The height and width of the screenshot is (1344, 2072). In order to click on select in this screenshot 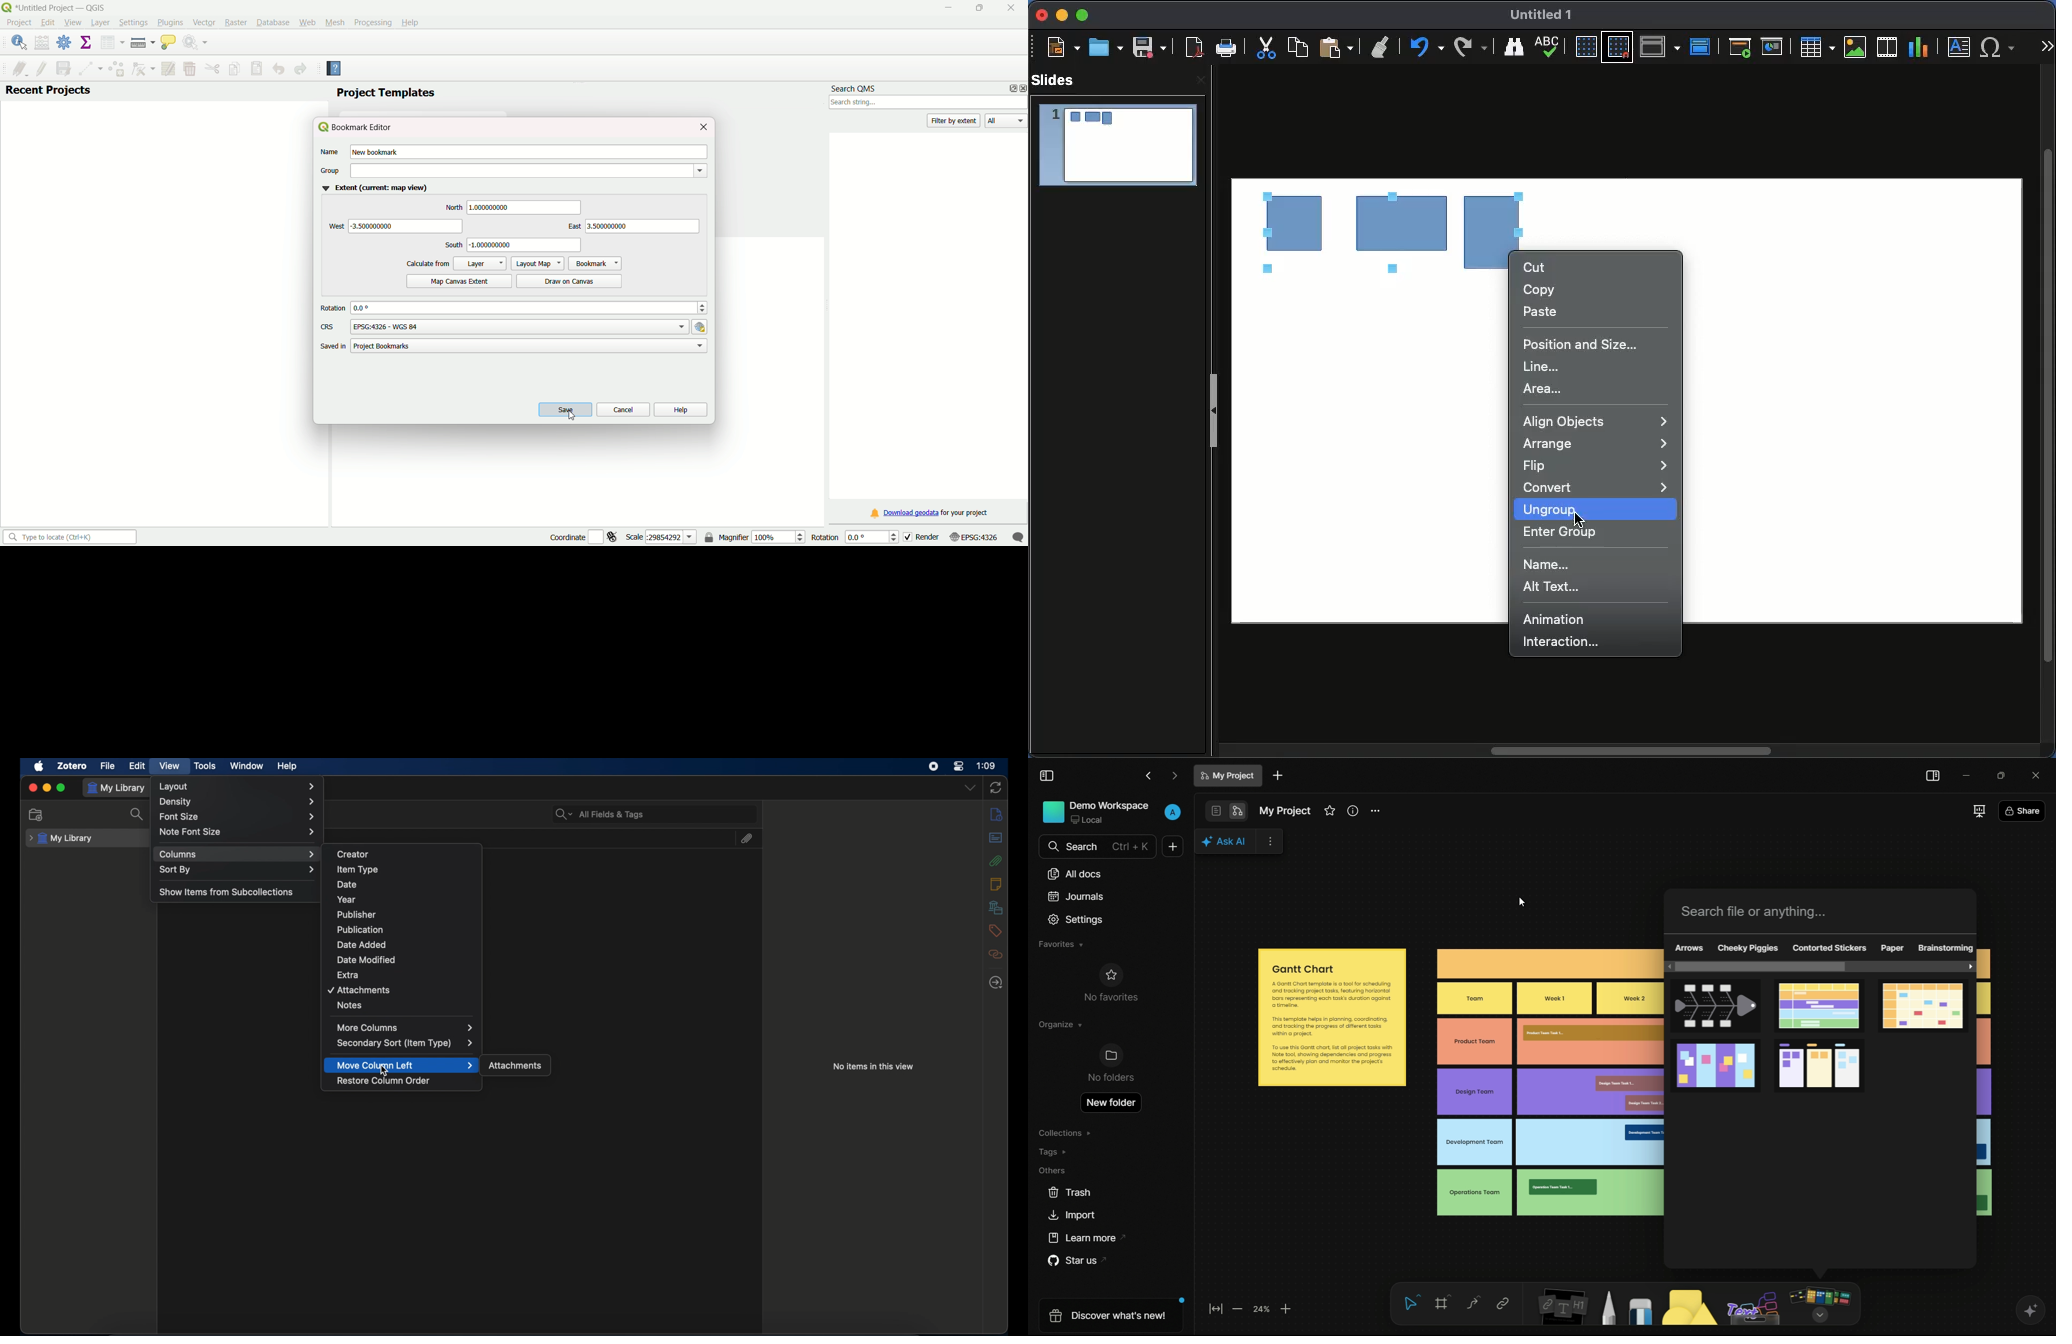, I will do `click(1412, 1304)`.